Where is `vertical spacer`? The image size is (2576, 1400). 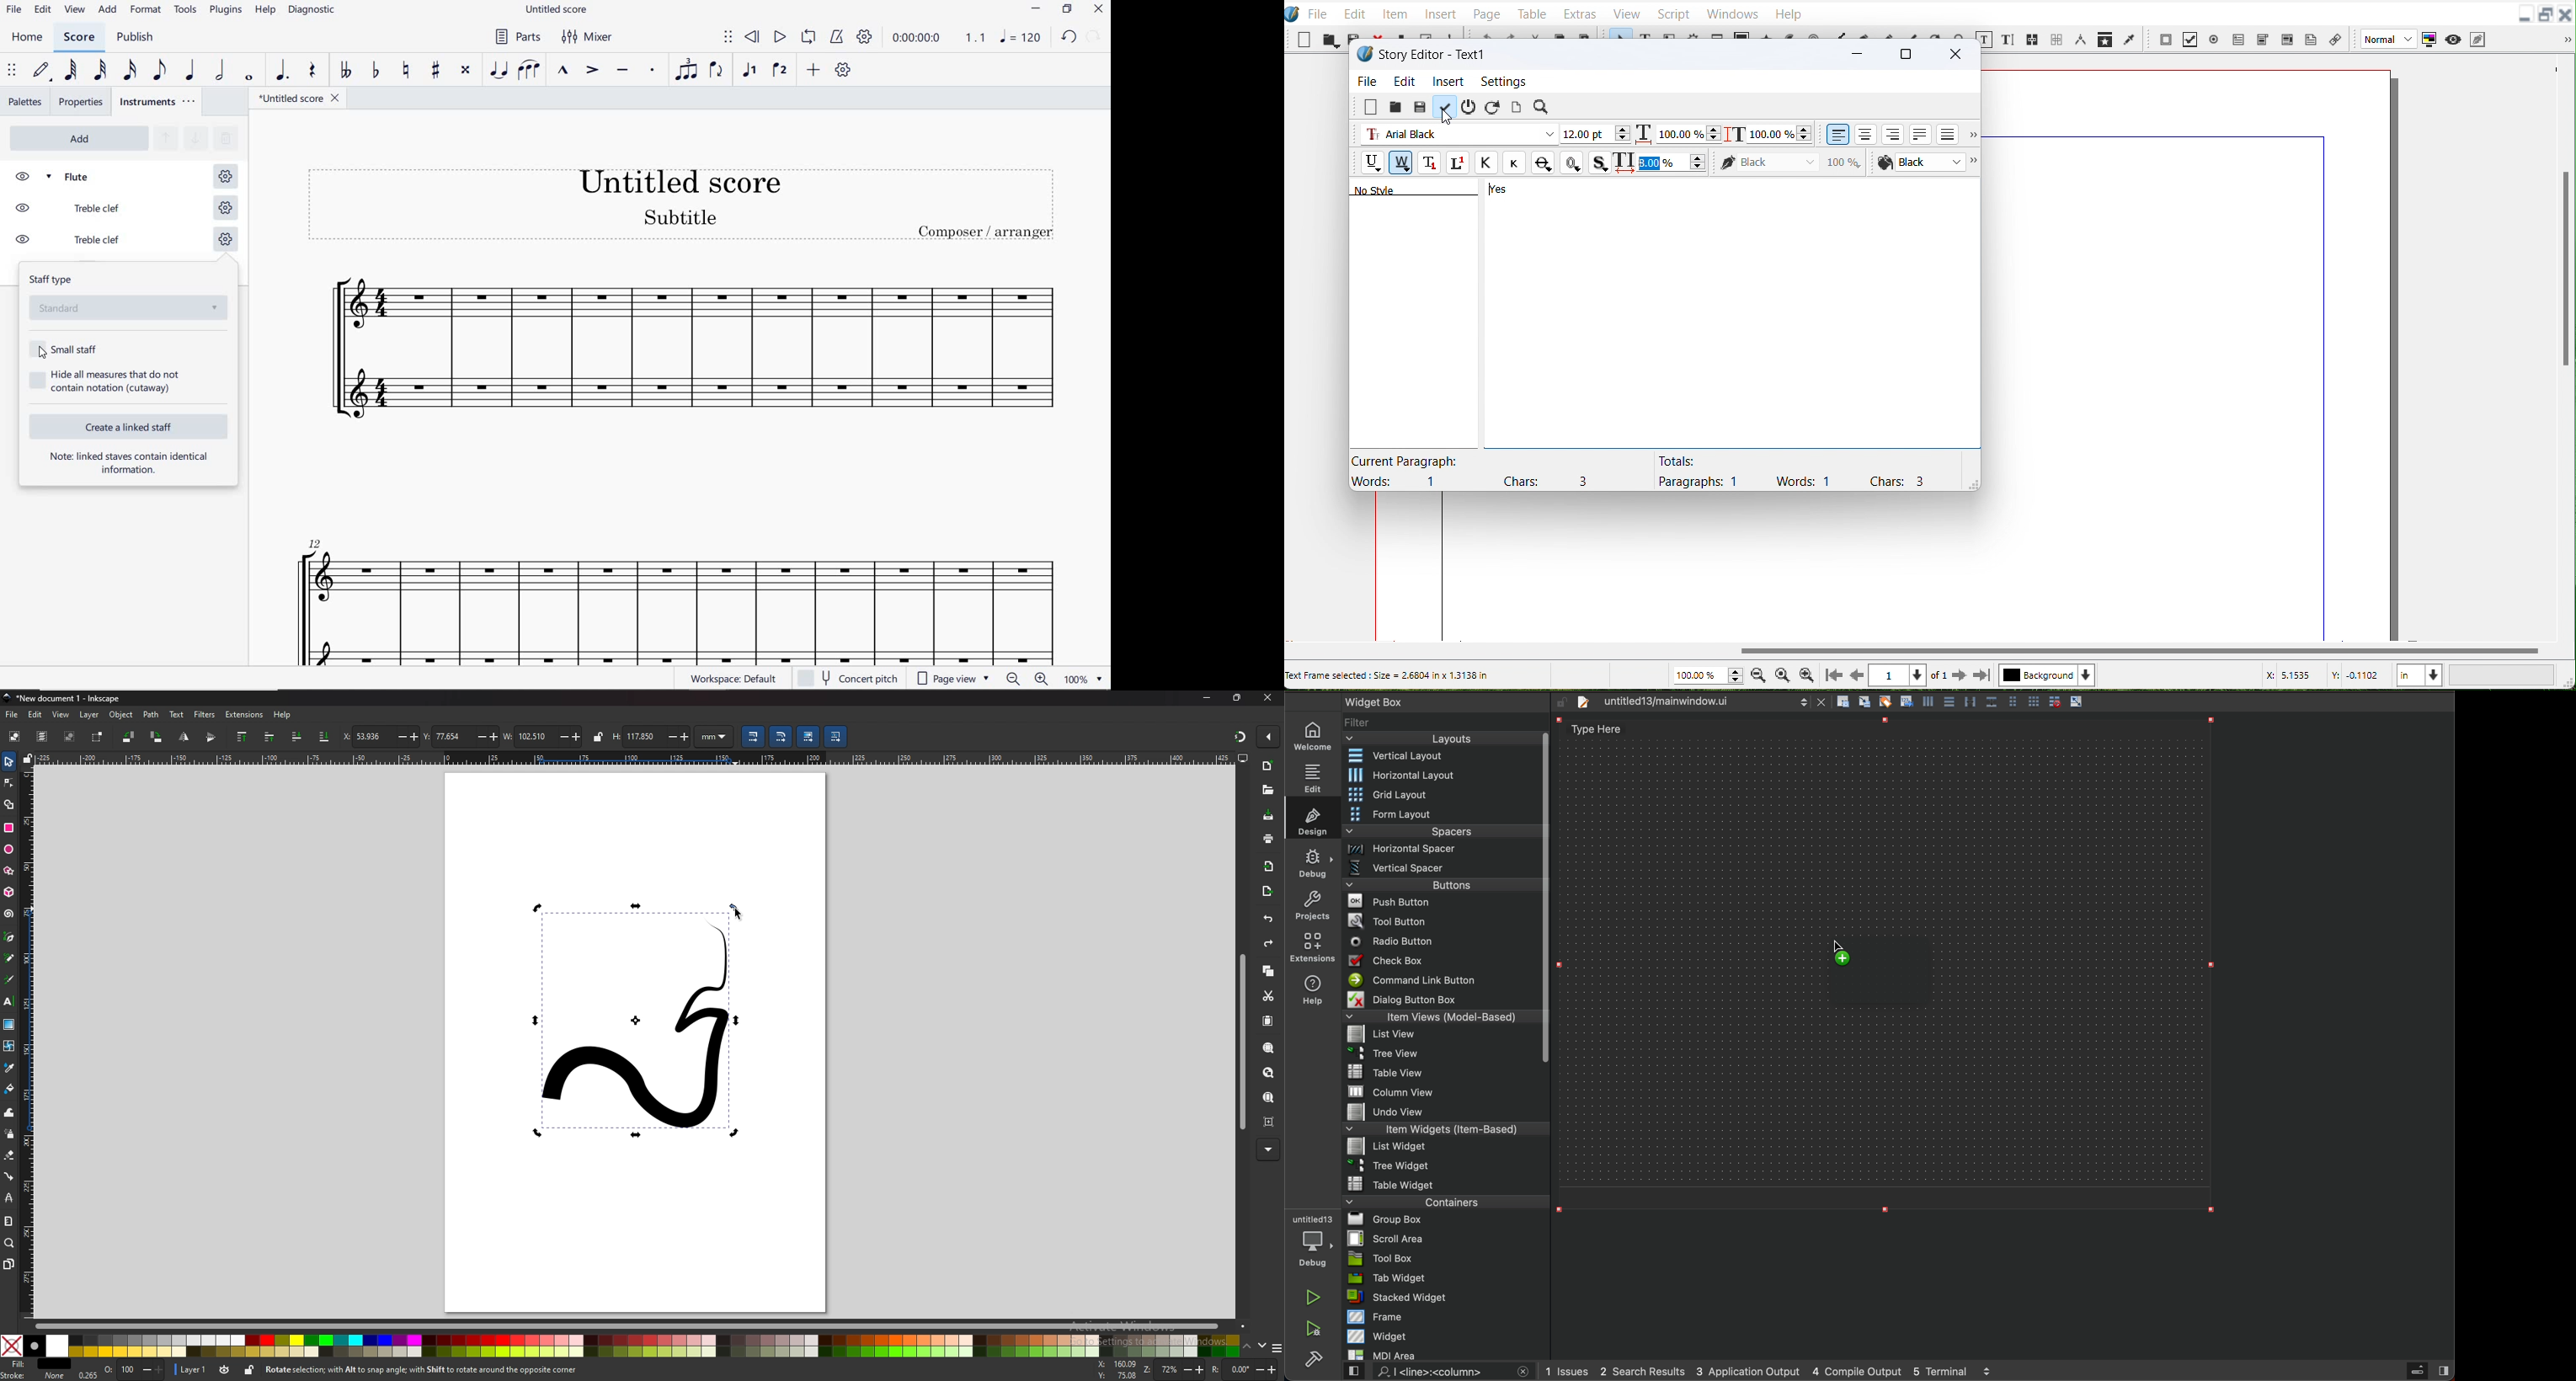 vertical spacer is located at coordinates (1443, 867).